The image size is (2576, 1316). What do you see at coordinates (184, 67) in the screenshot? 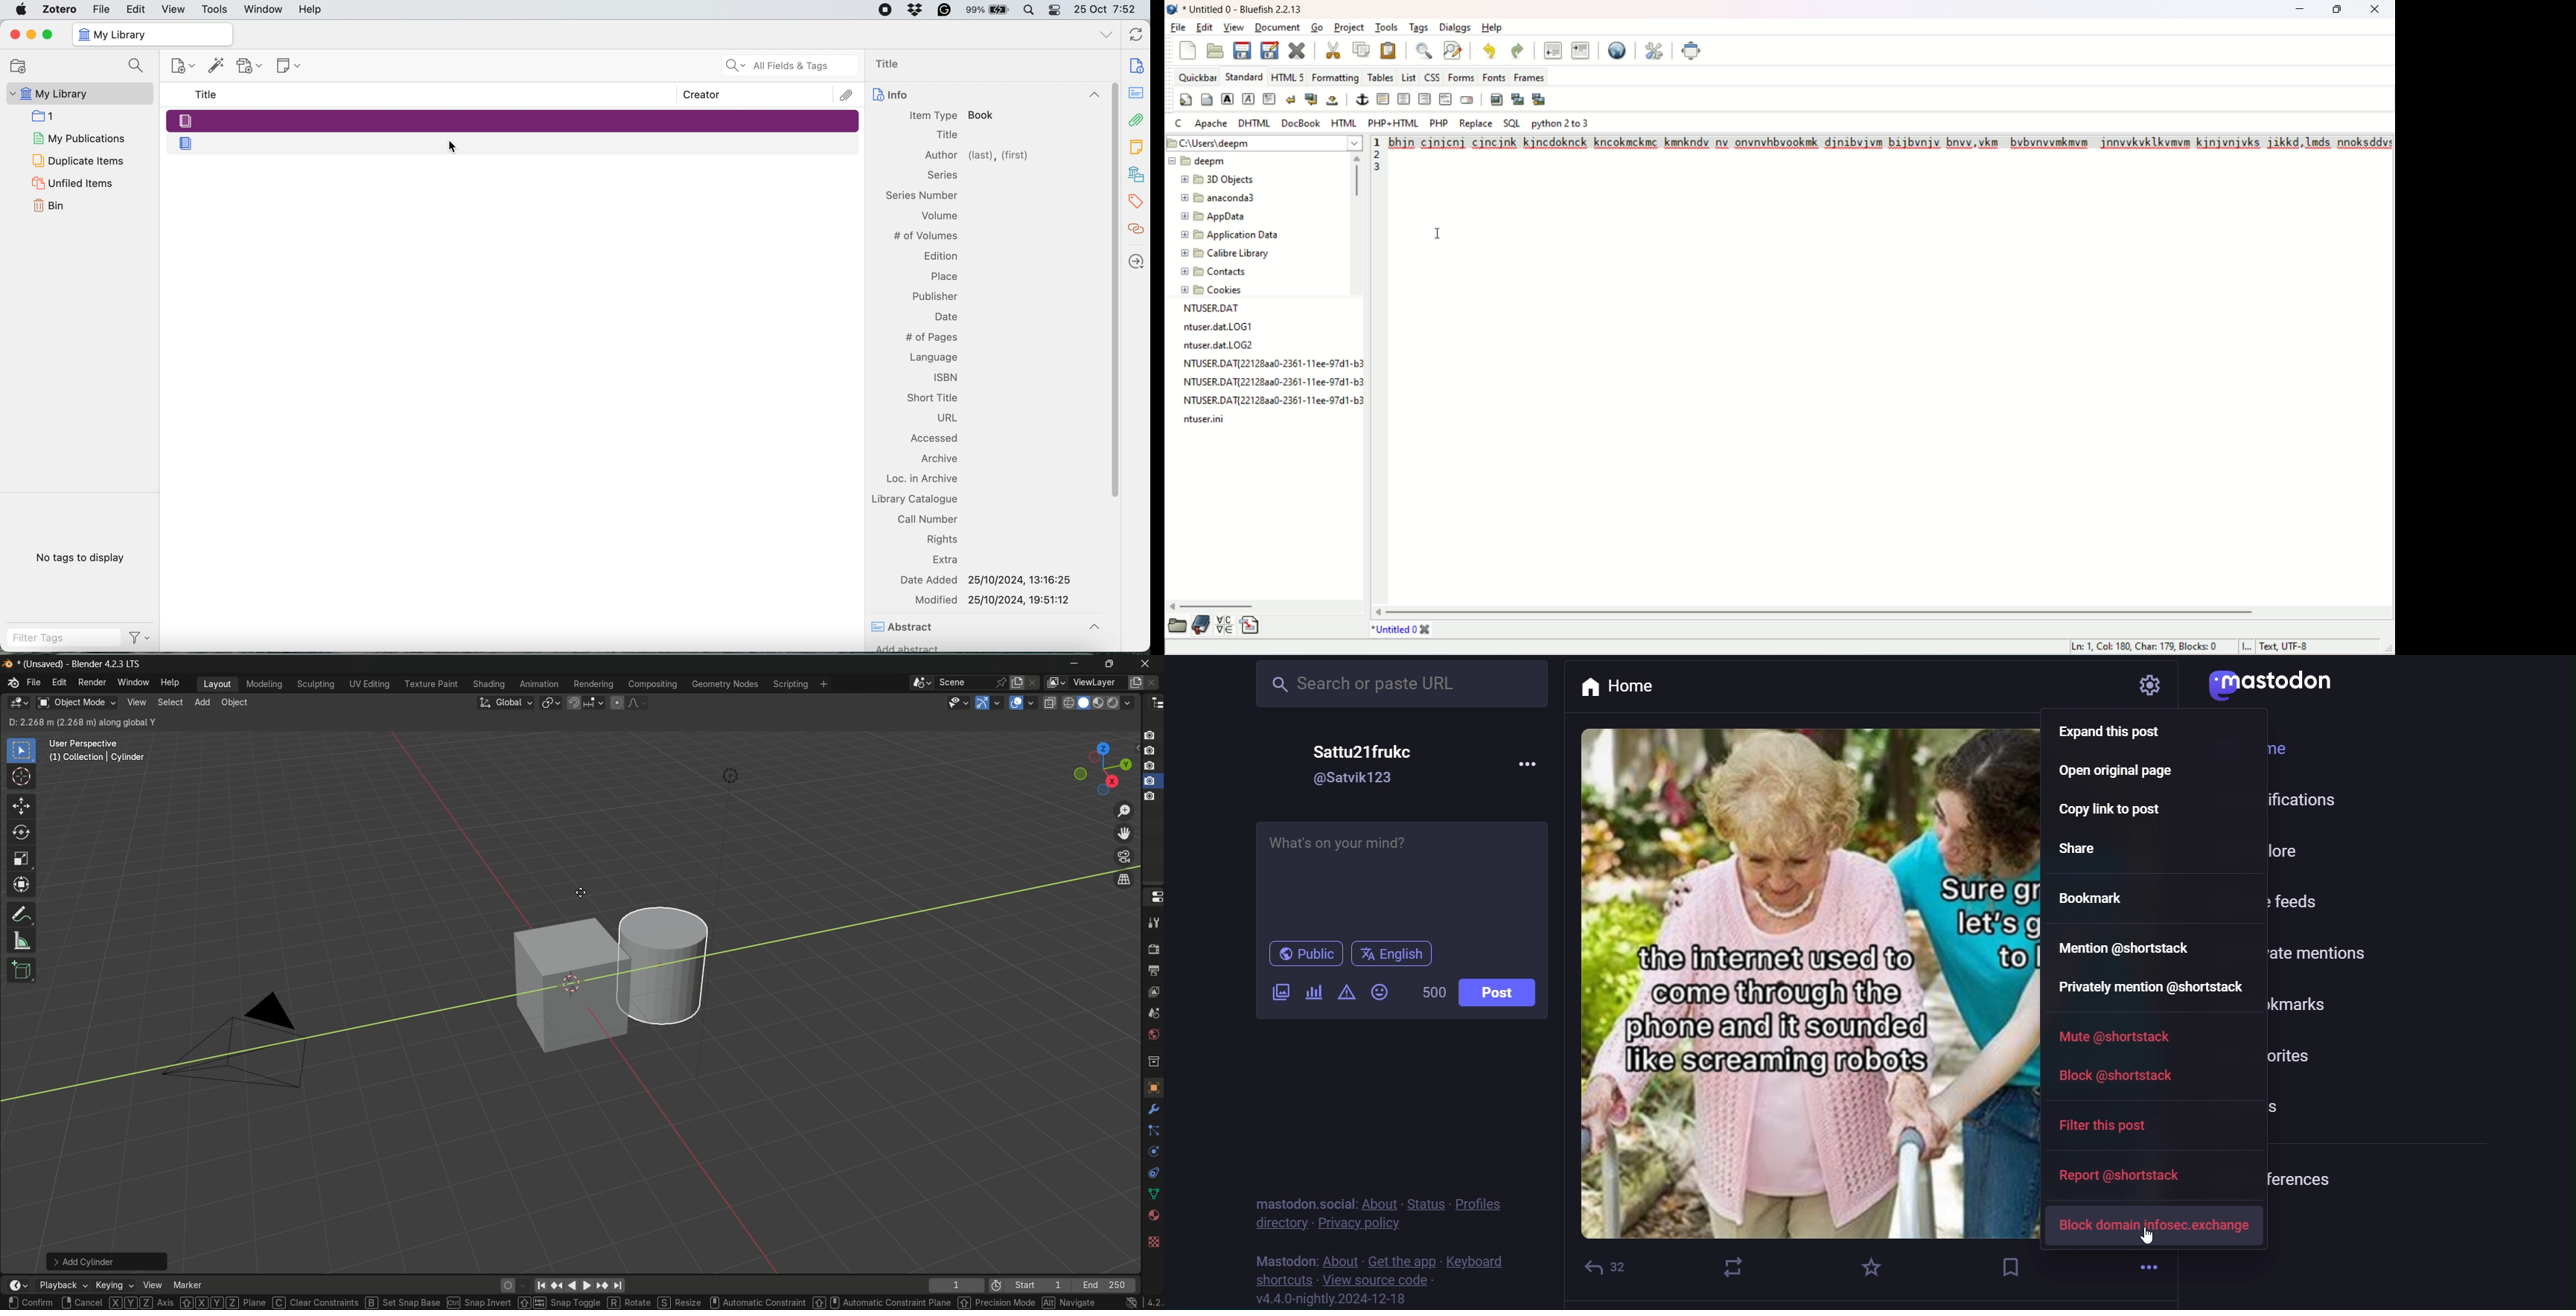
I see `New Item` at bounding box center [184, 67].